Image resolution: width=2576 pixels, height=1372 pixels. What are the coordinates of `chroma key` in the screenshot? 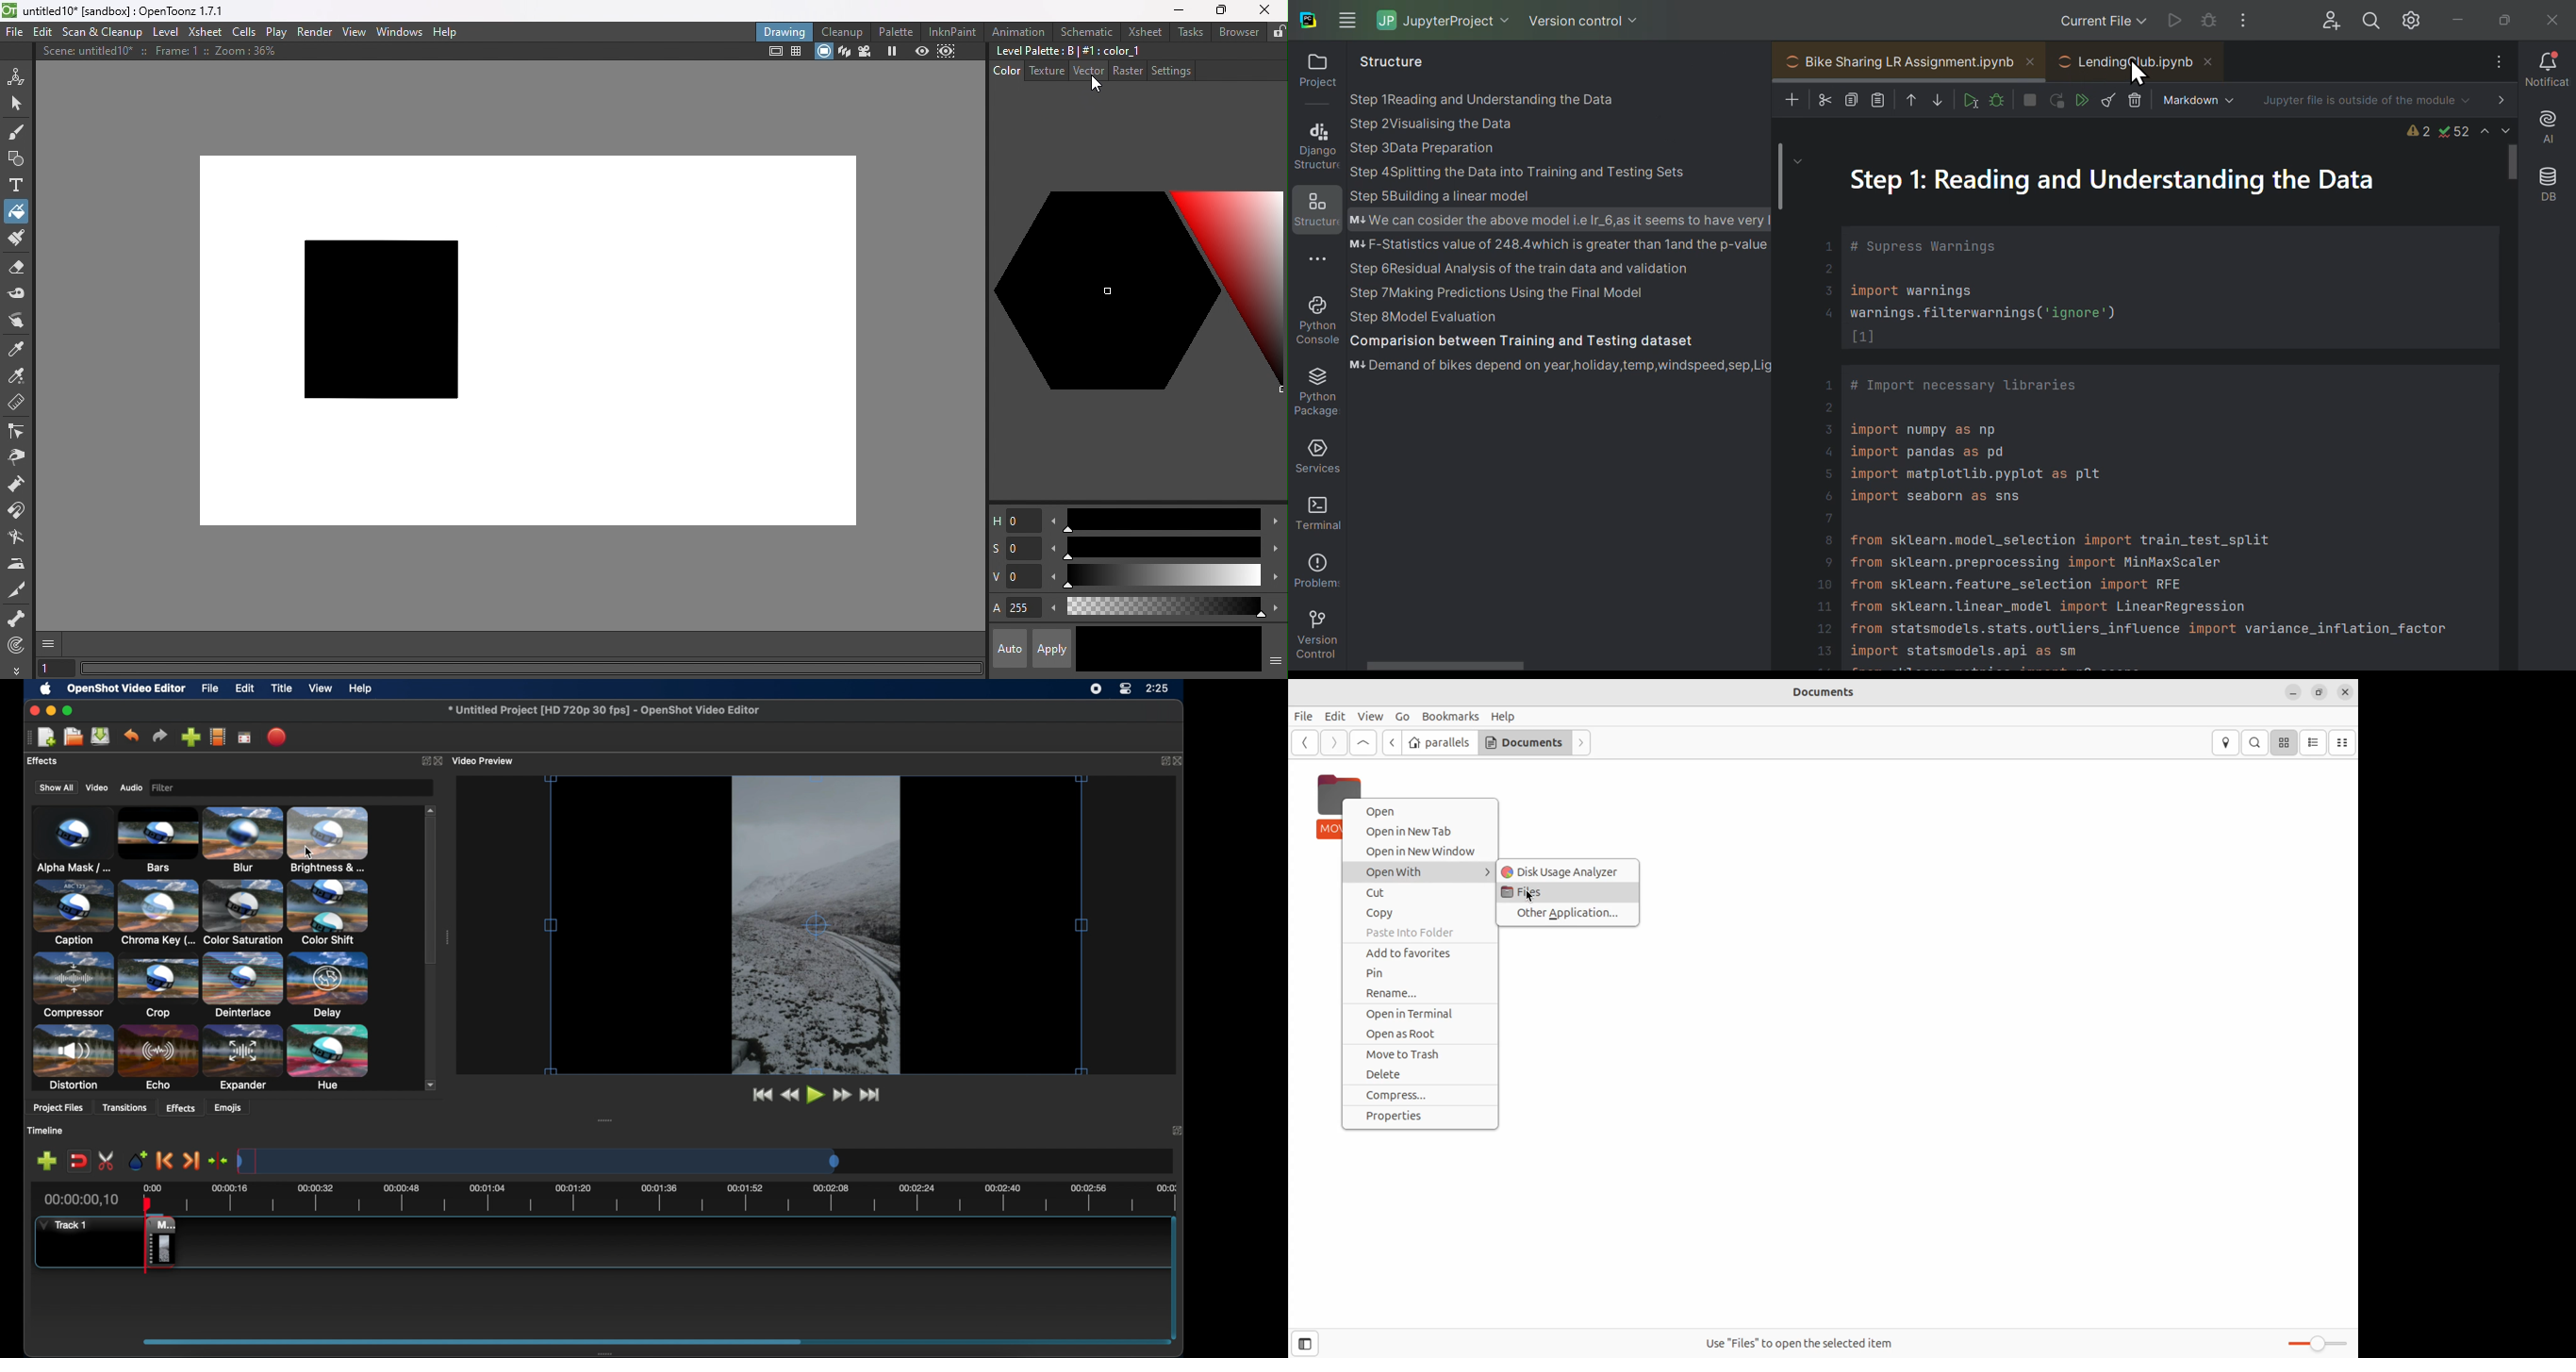 It's located at (158, 912).